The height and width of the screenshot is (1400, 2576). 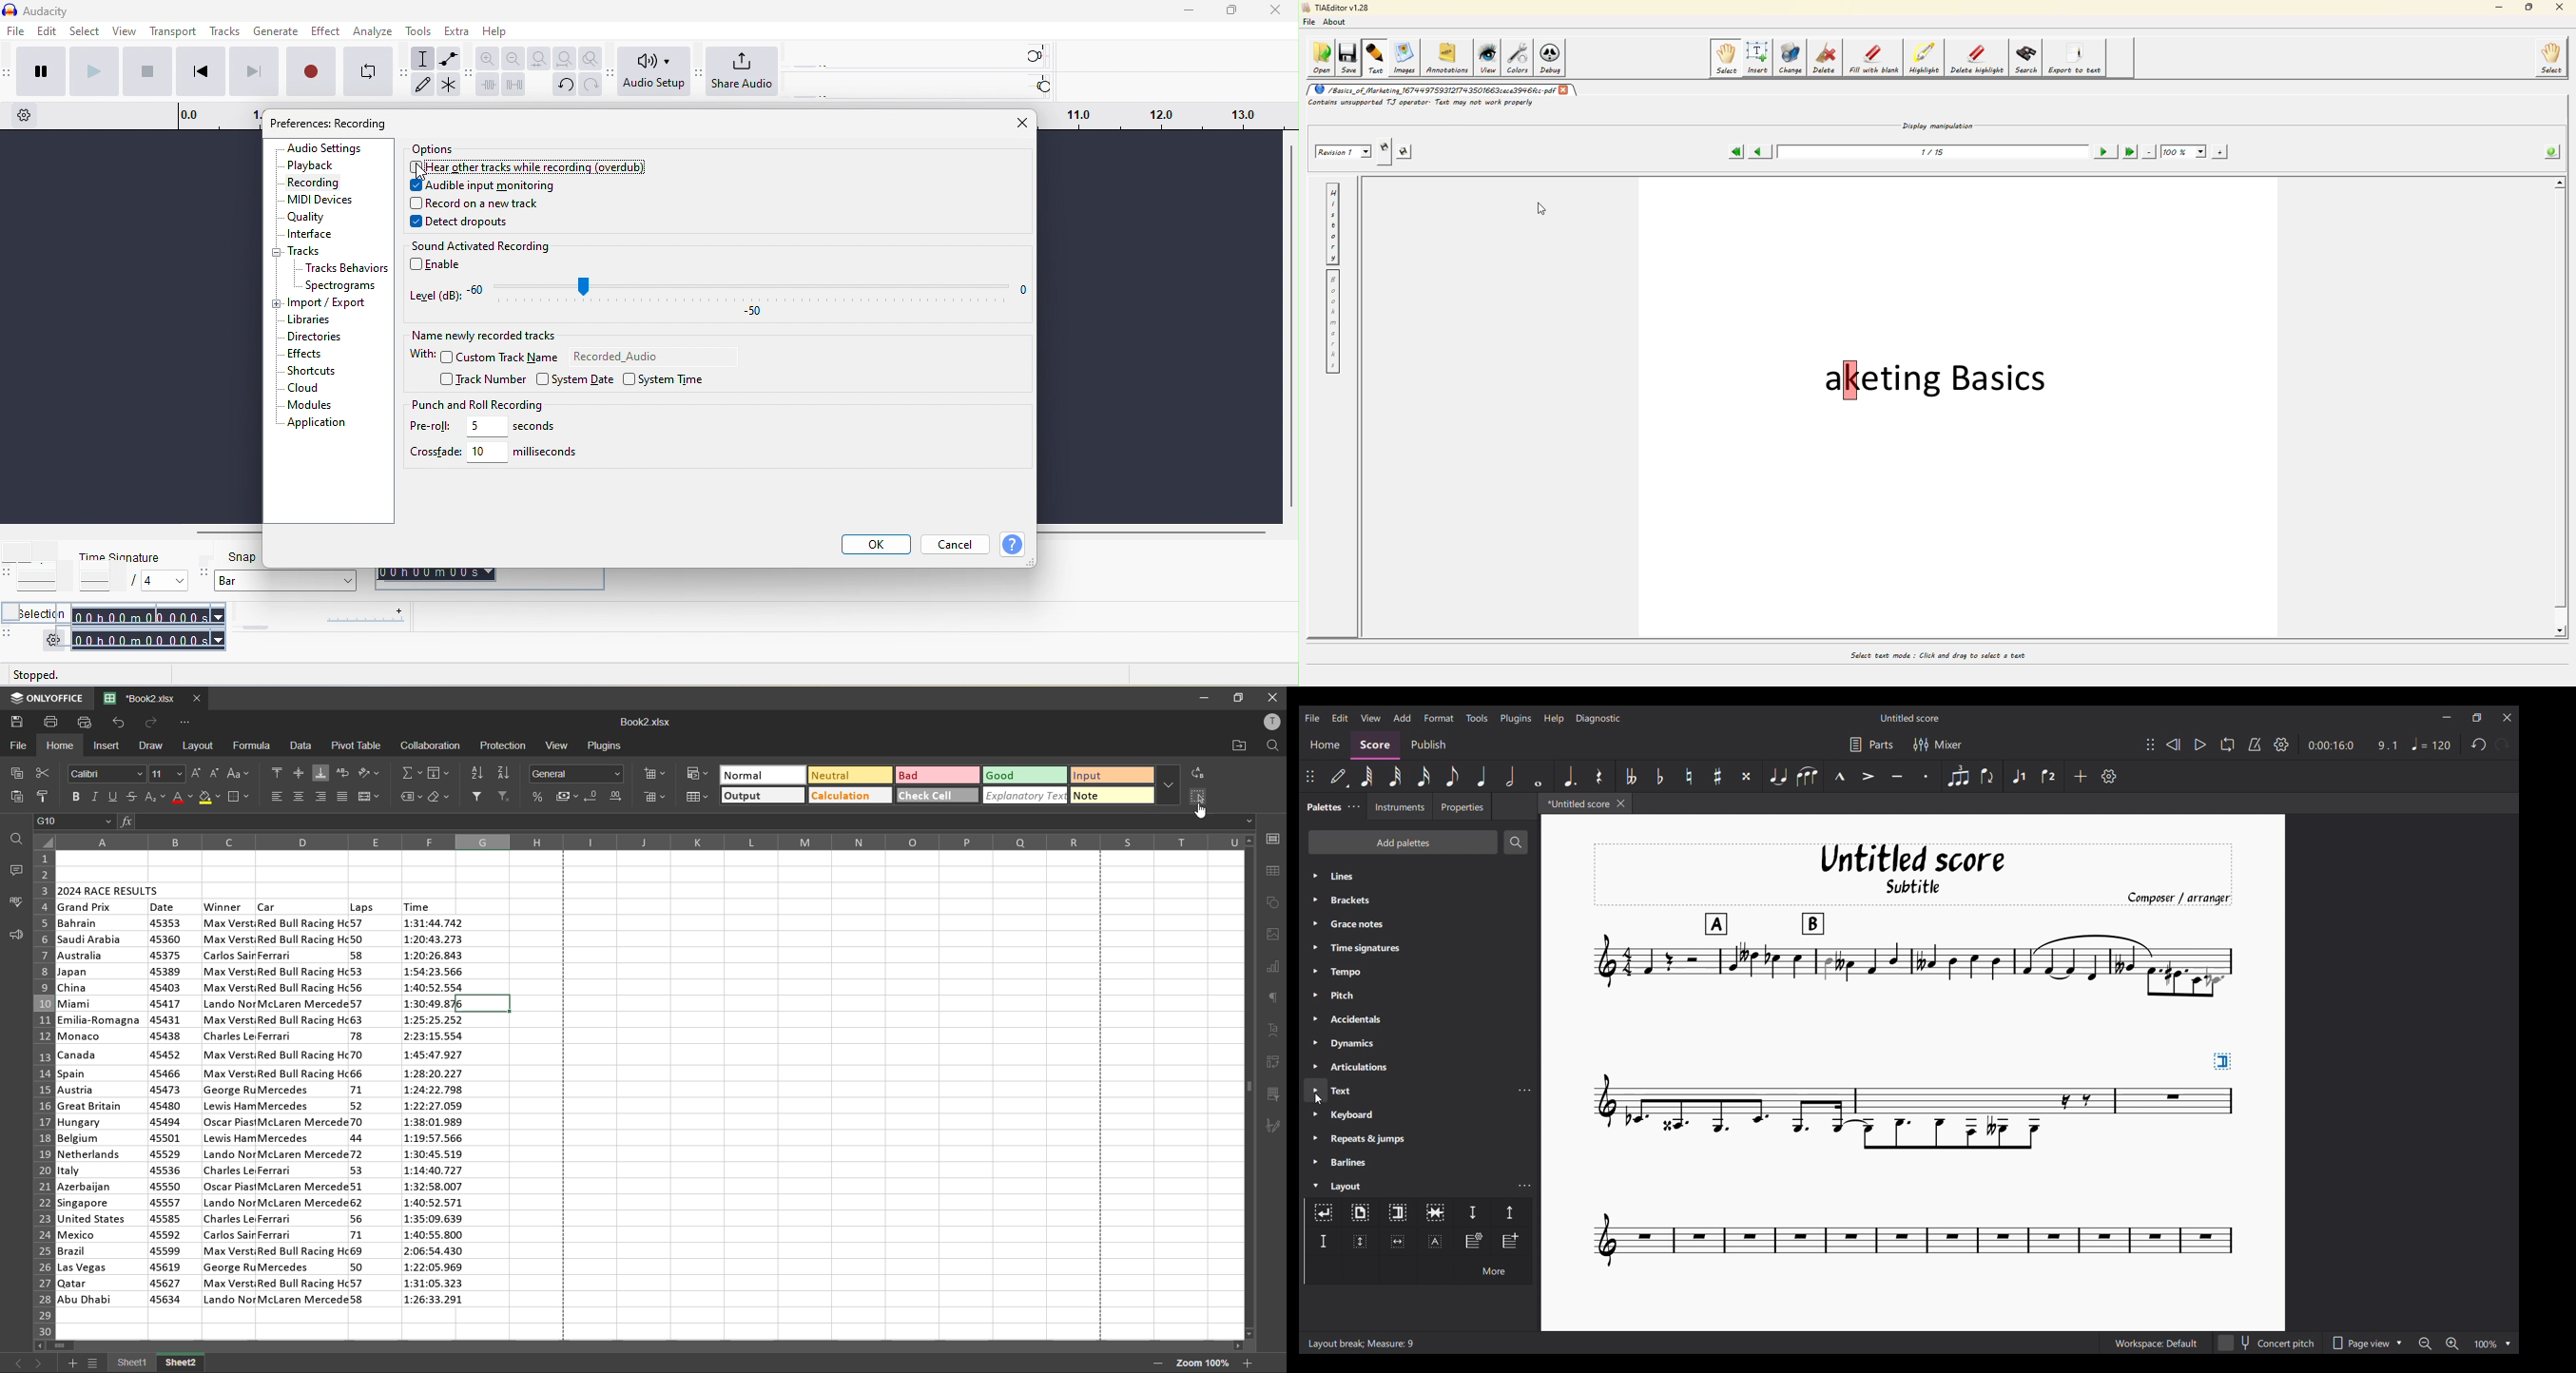 What do you see at coordinates (44, 773) in the screenshot?
I see `cut` at bounding box center [44, 773].